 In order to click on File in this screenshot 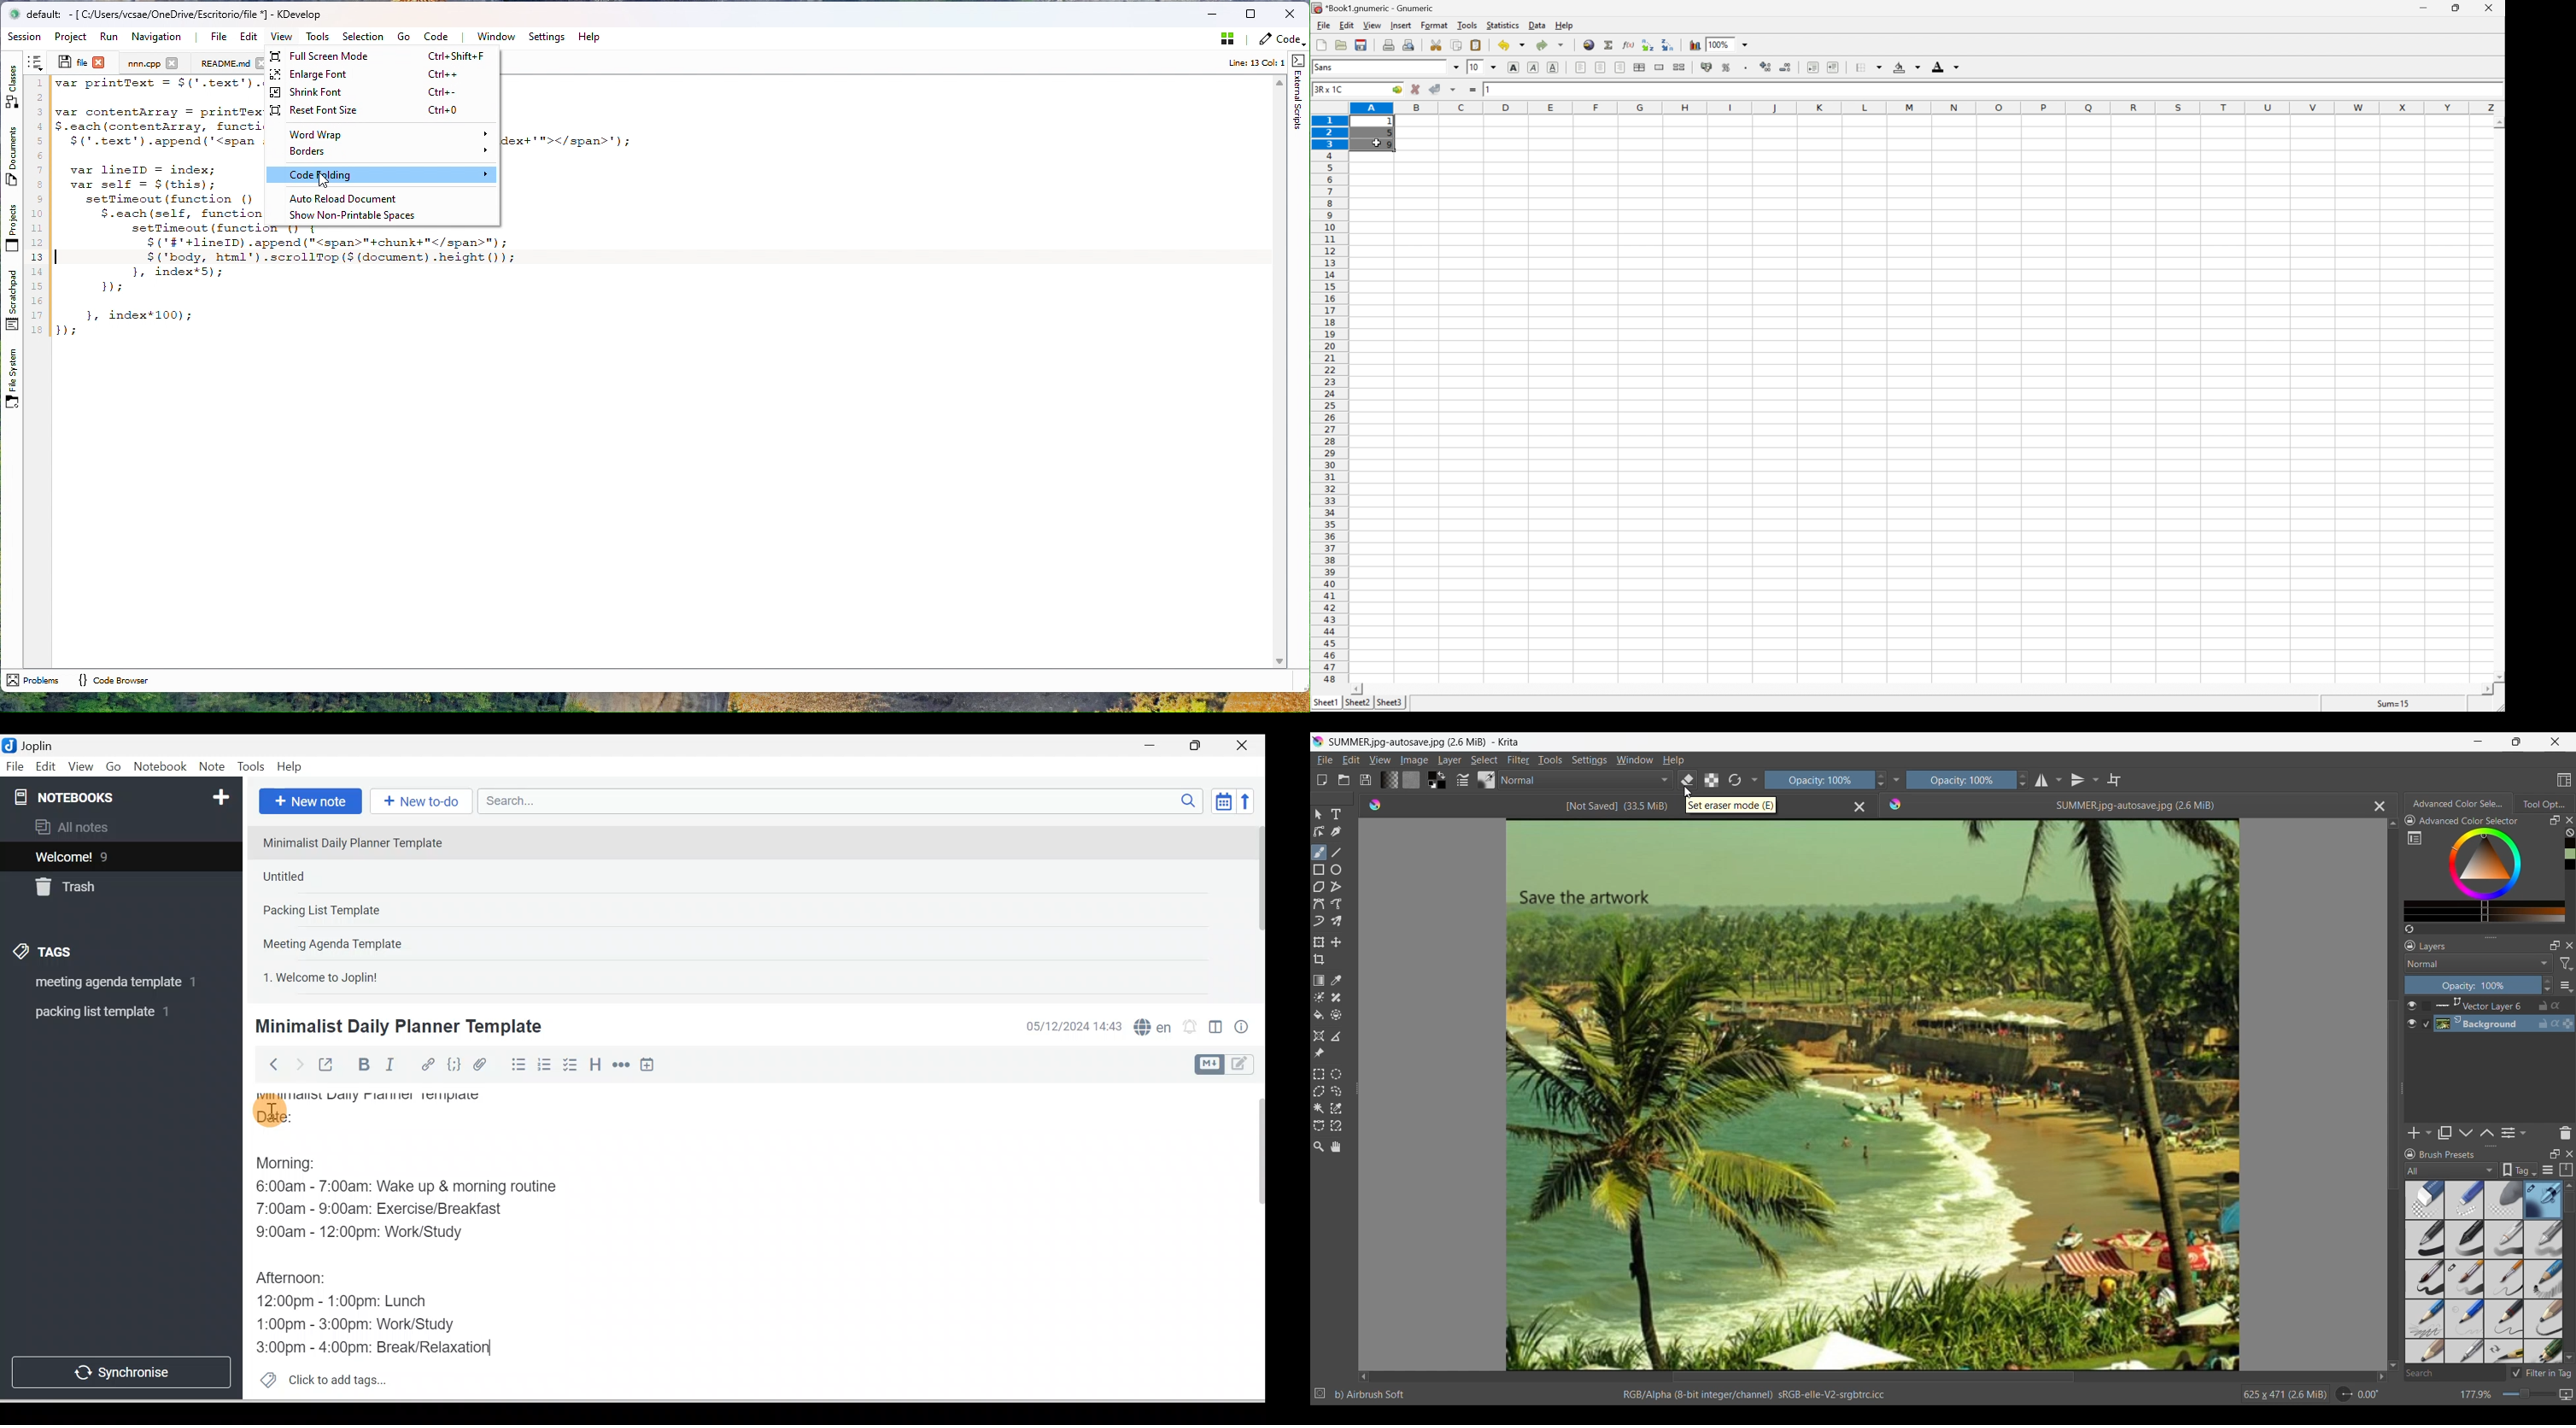, I will do `click(16, 765)`.